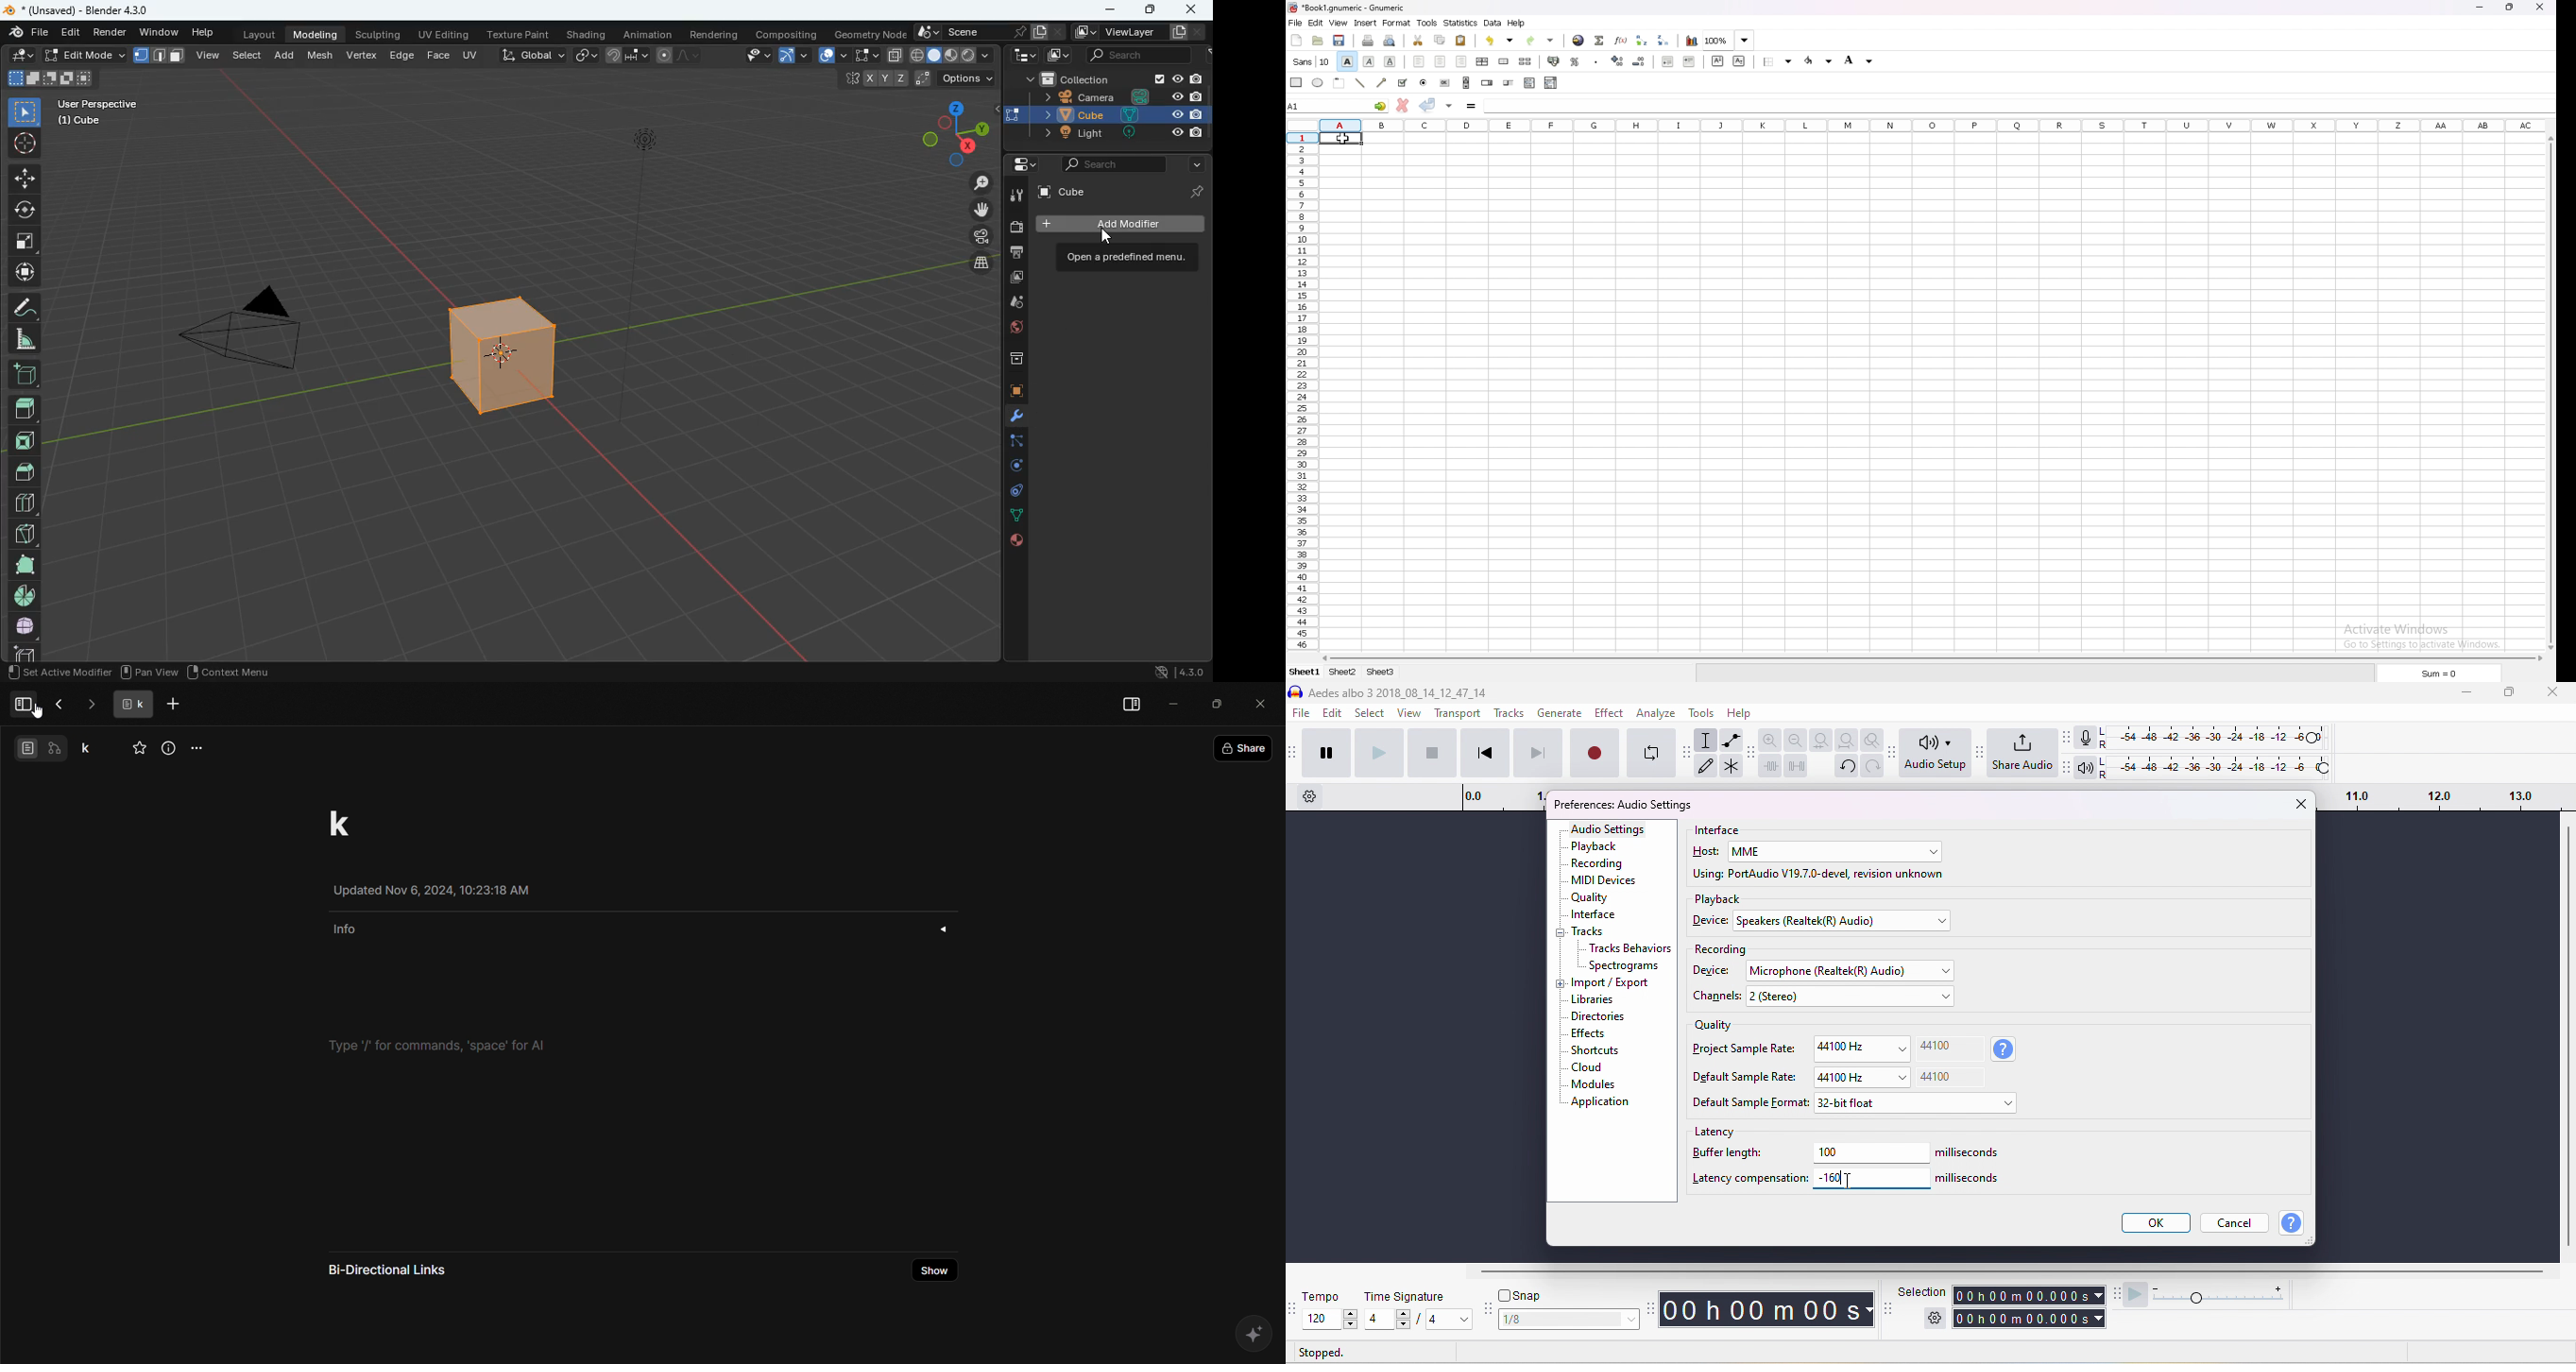 The width and height of the screenshot is (2576, 1372). Describe the element at coordinates (1932, 658) in the screenshot. I see `scroll bar` at that location.